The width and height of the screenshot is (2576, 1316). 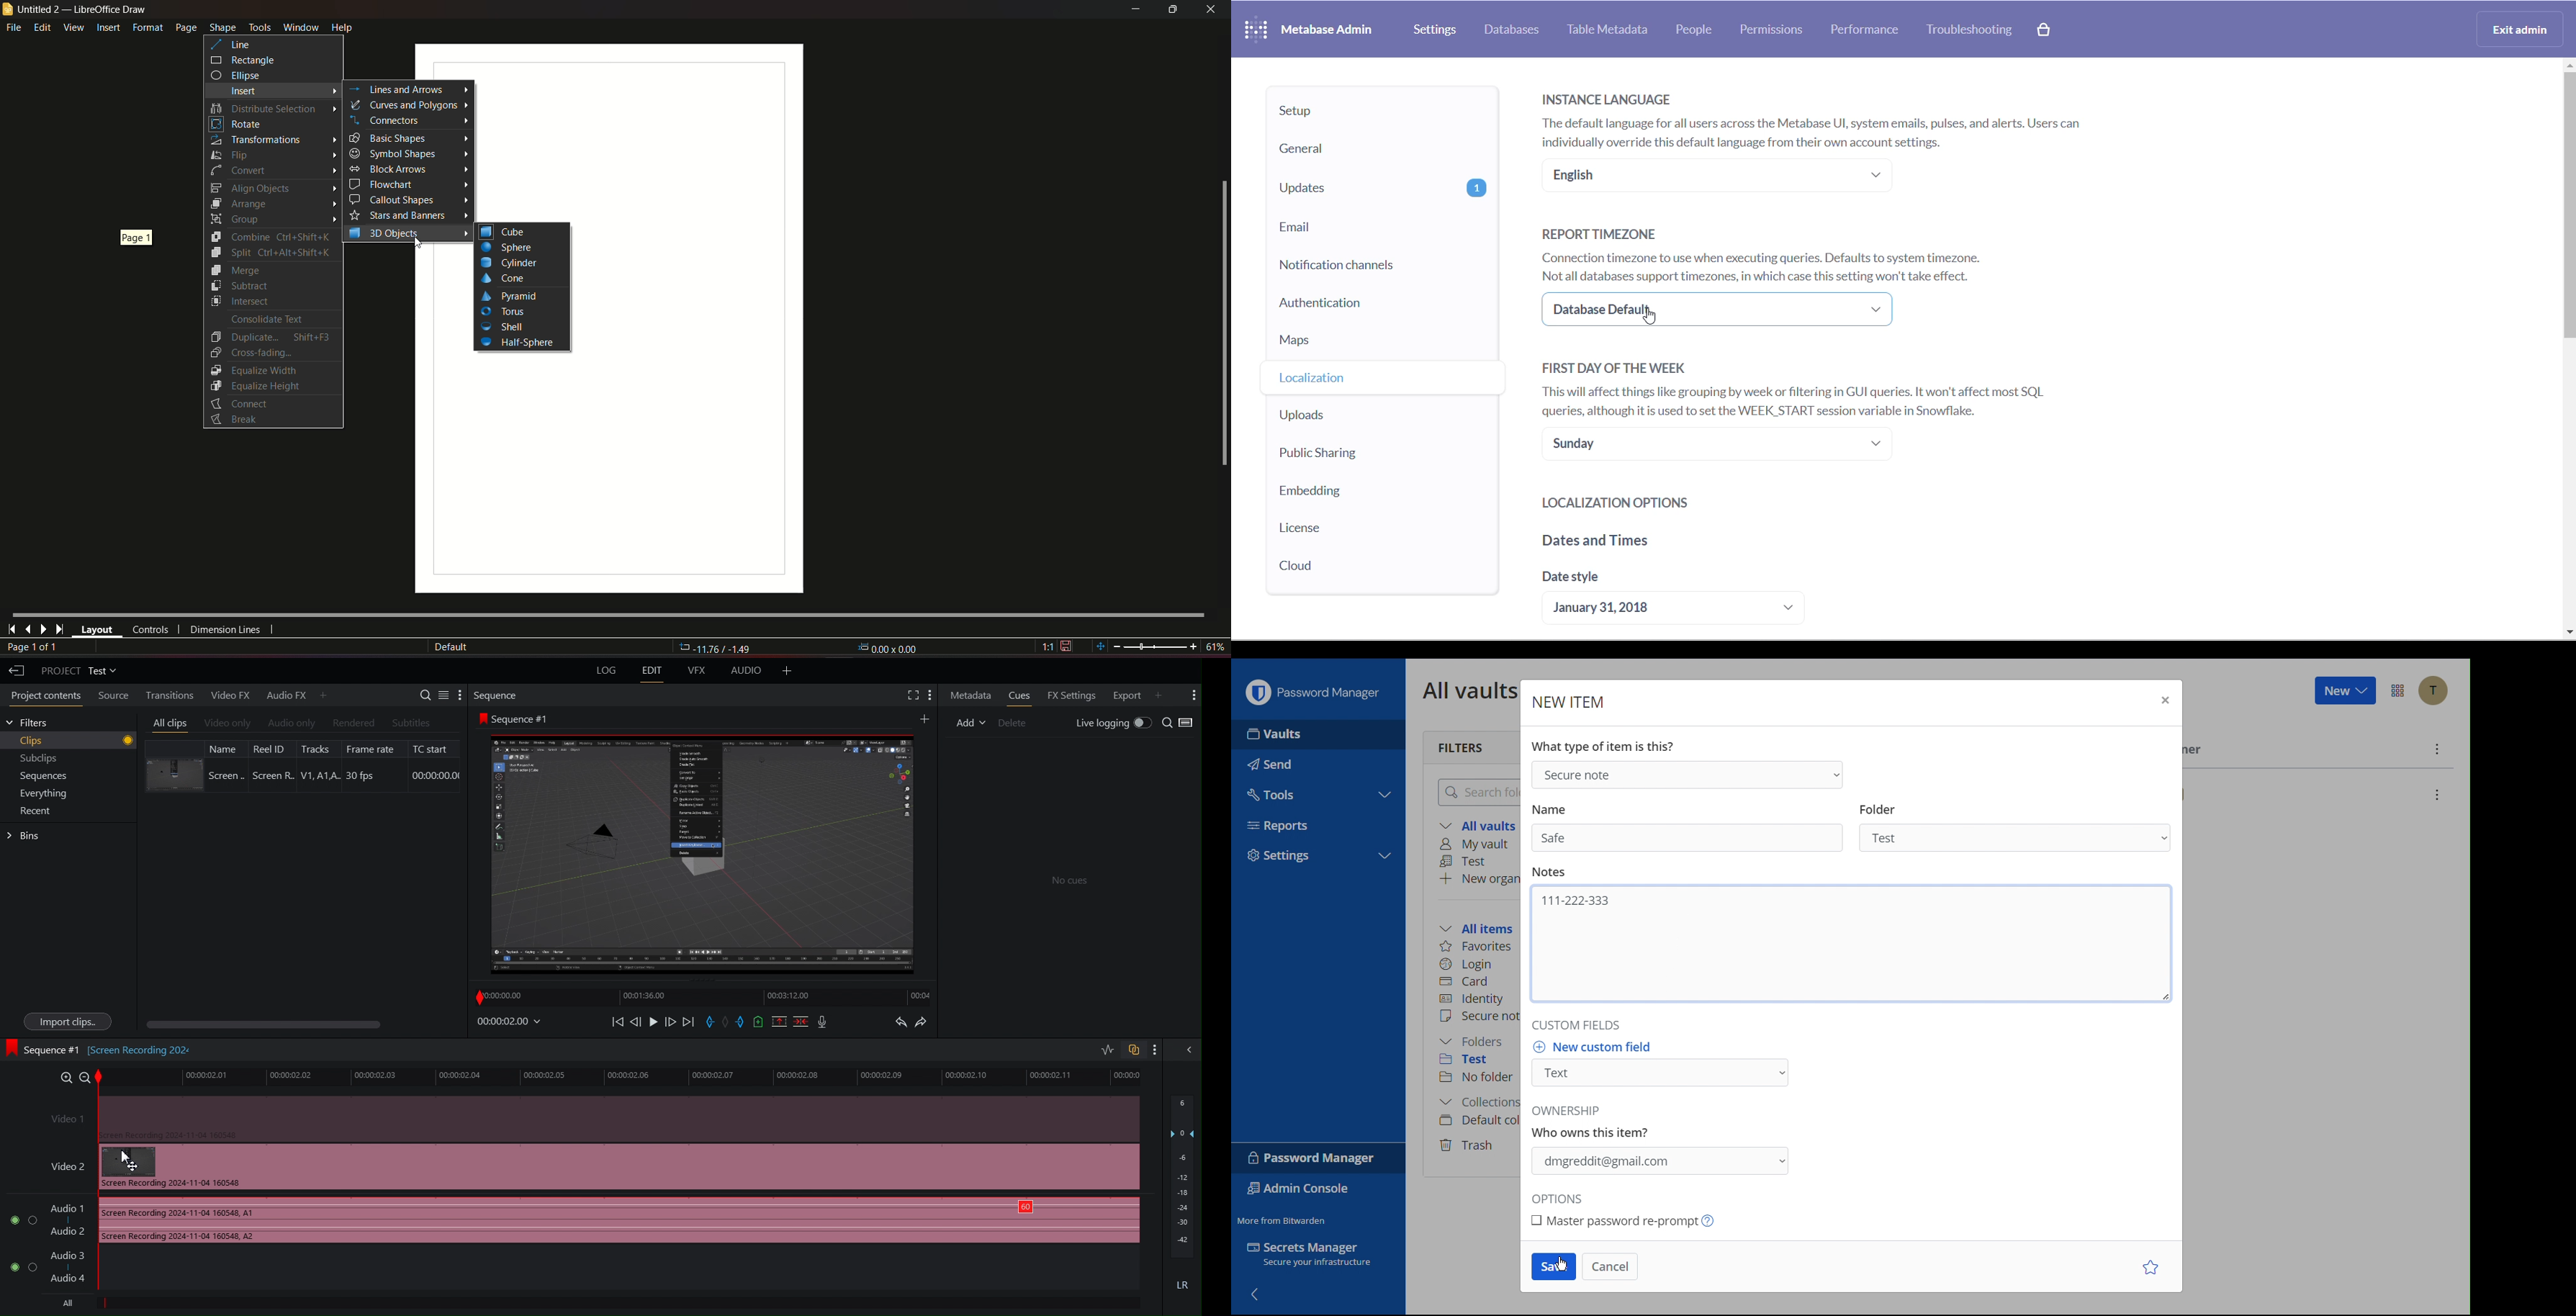 I want to click on Timeline, so click(x=703, y=999).